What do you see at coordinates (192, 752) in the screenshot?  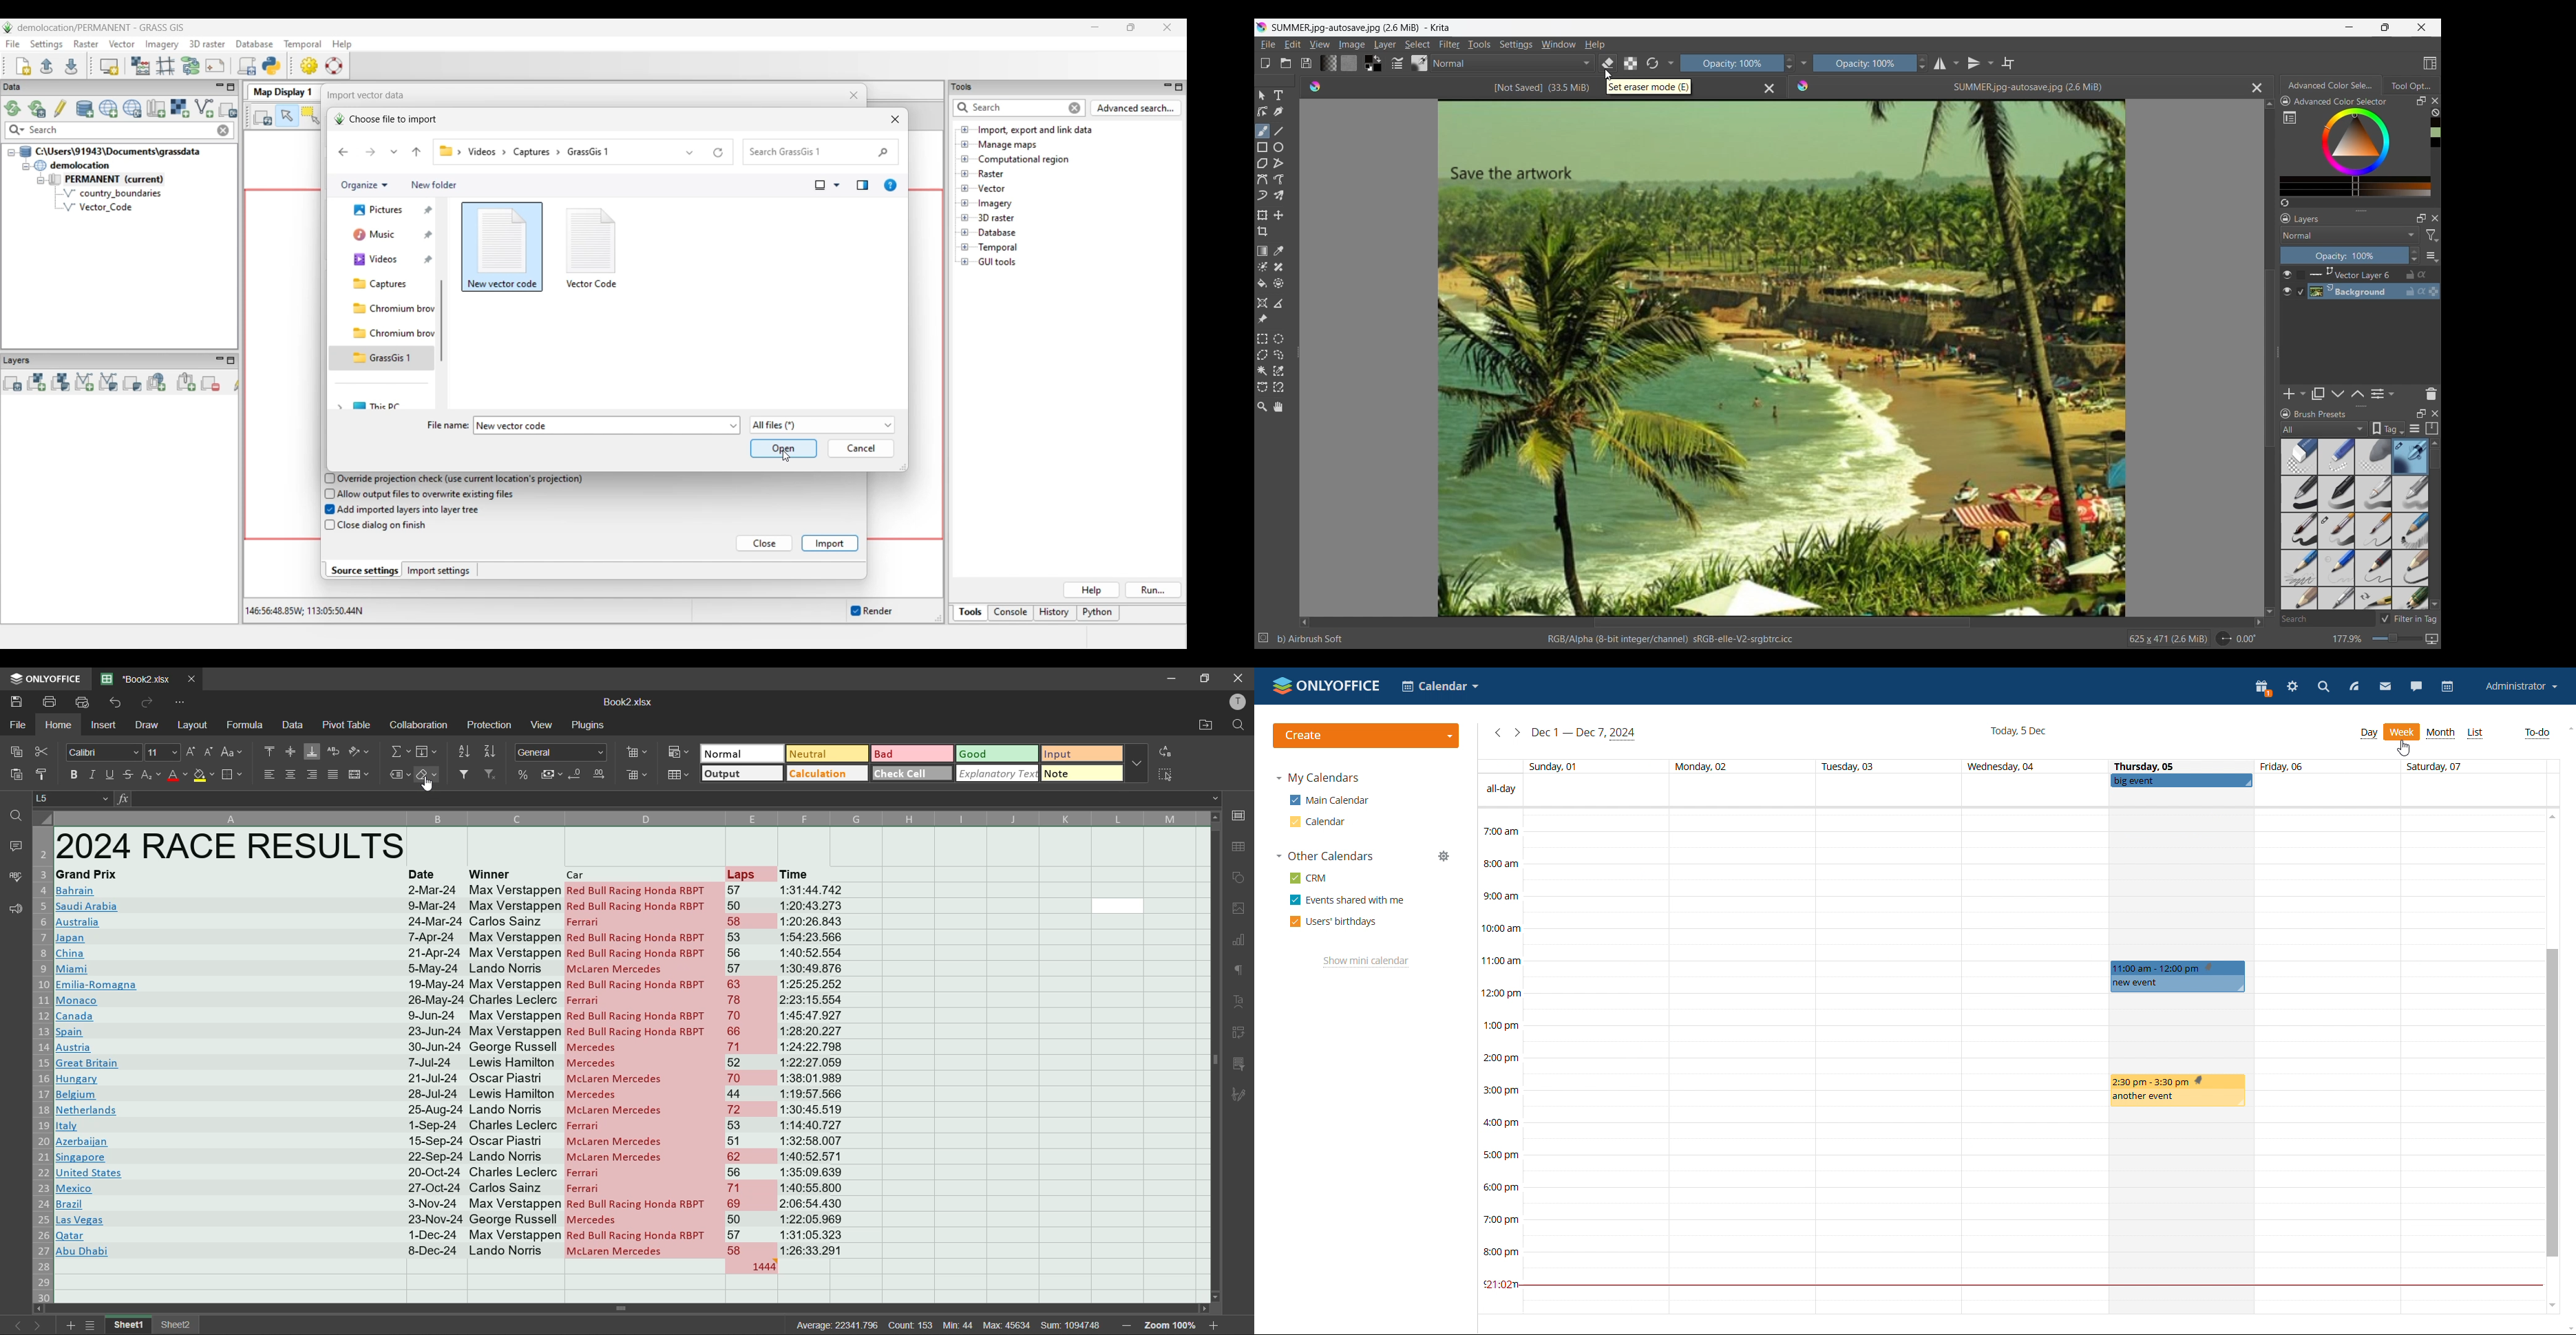 I see `increment size` at bounding box center [192, 752].